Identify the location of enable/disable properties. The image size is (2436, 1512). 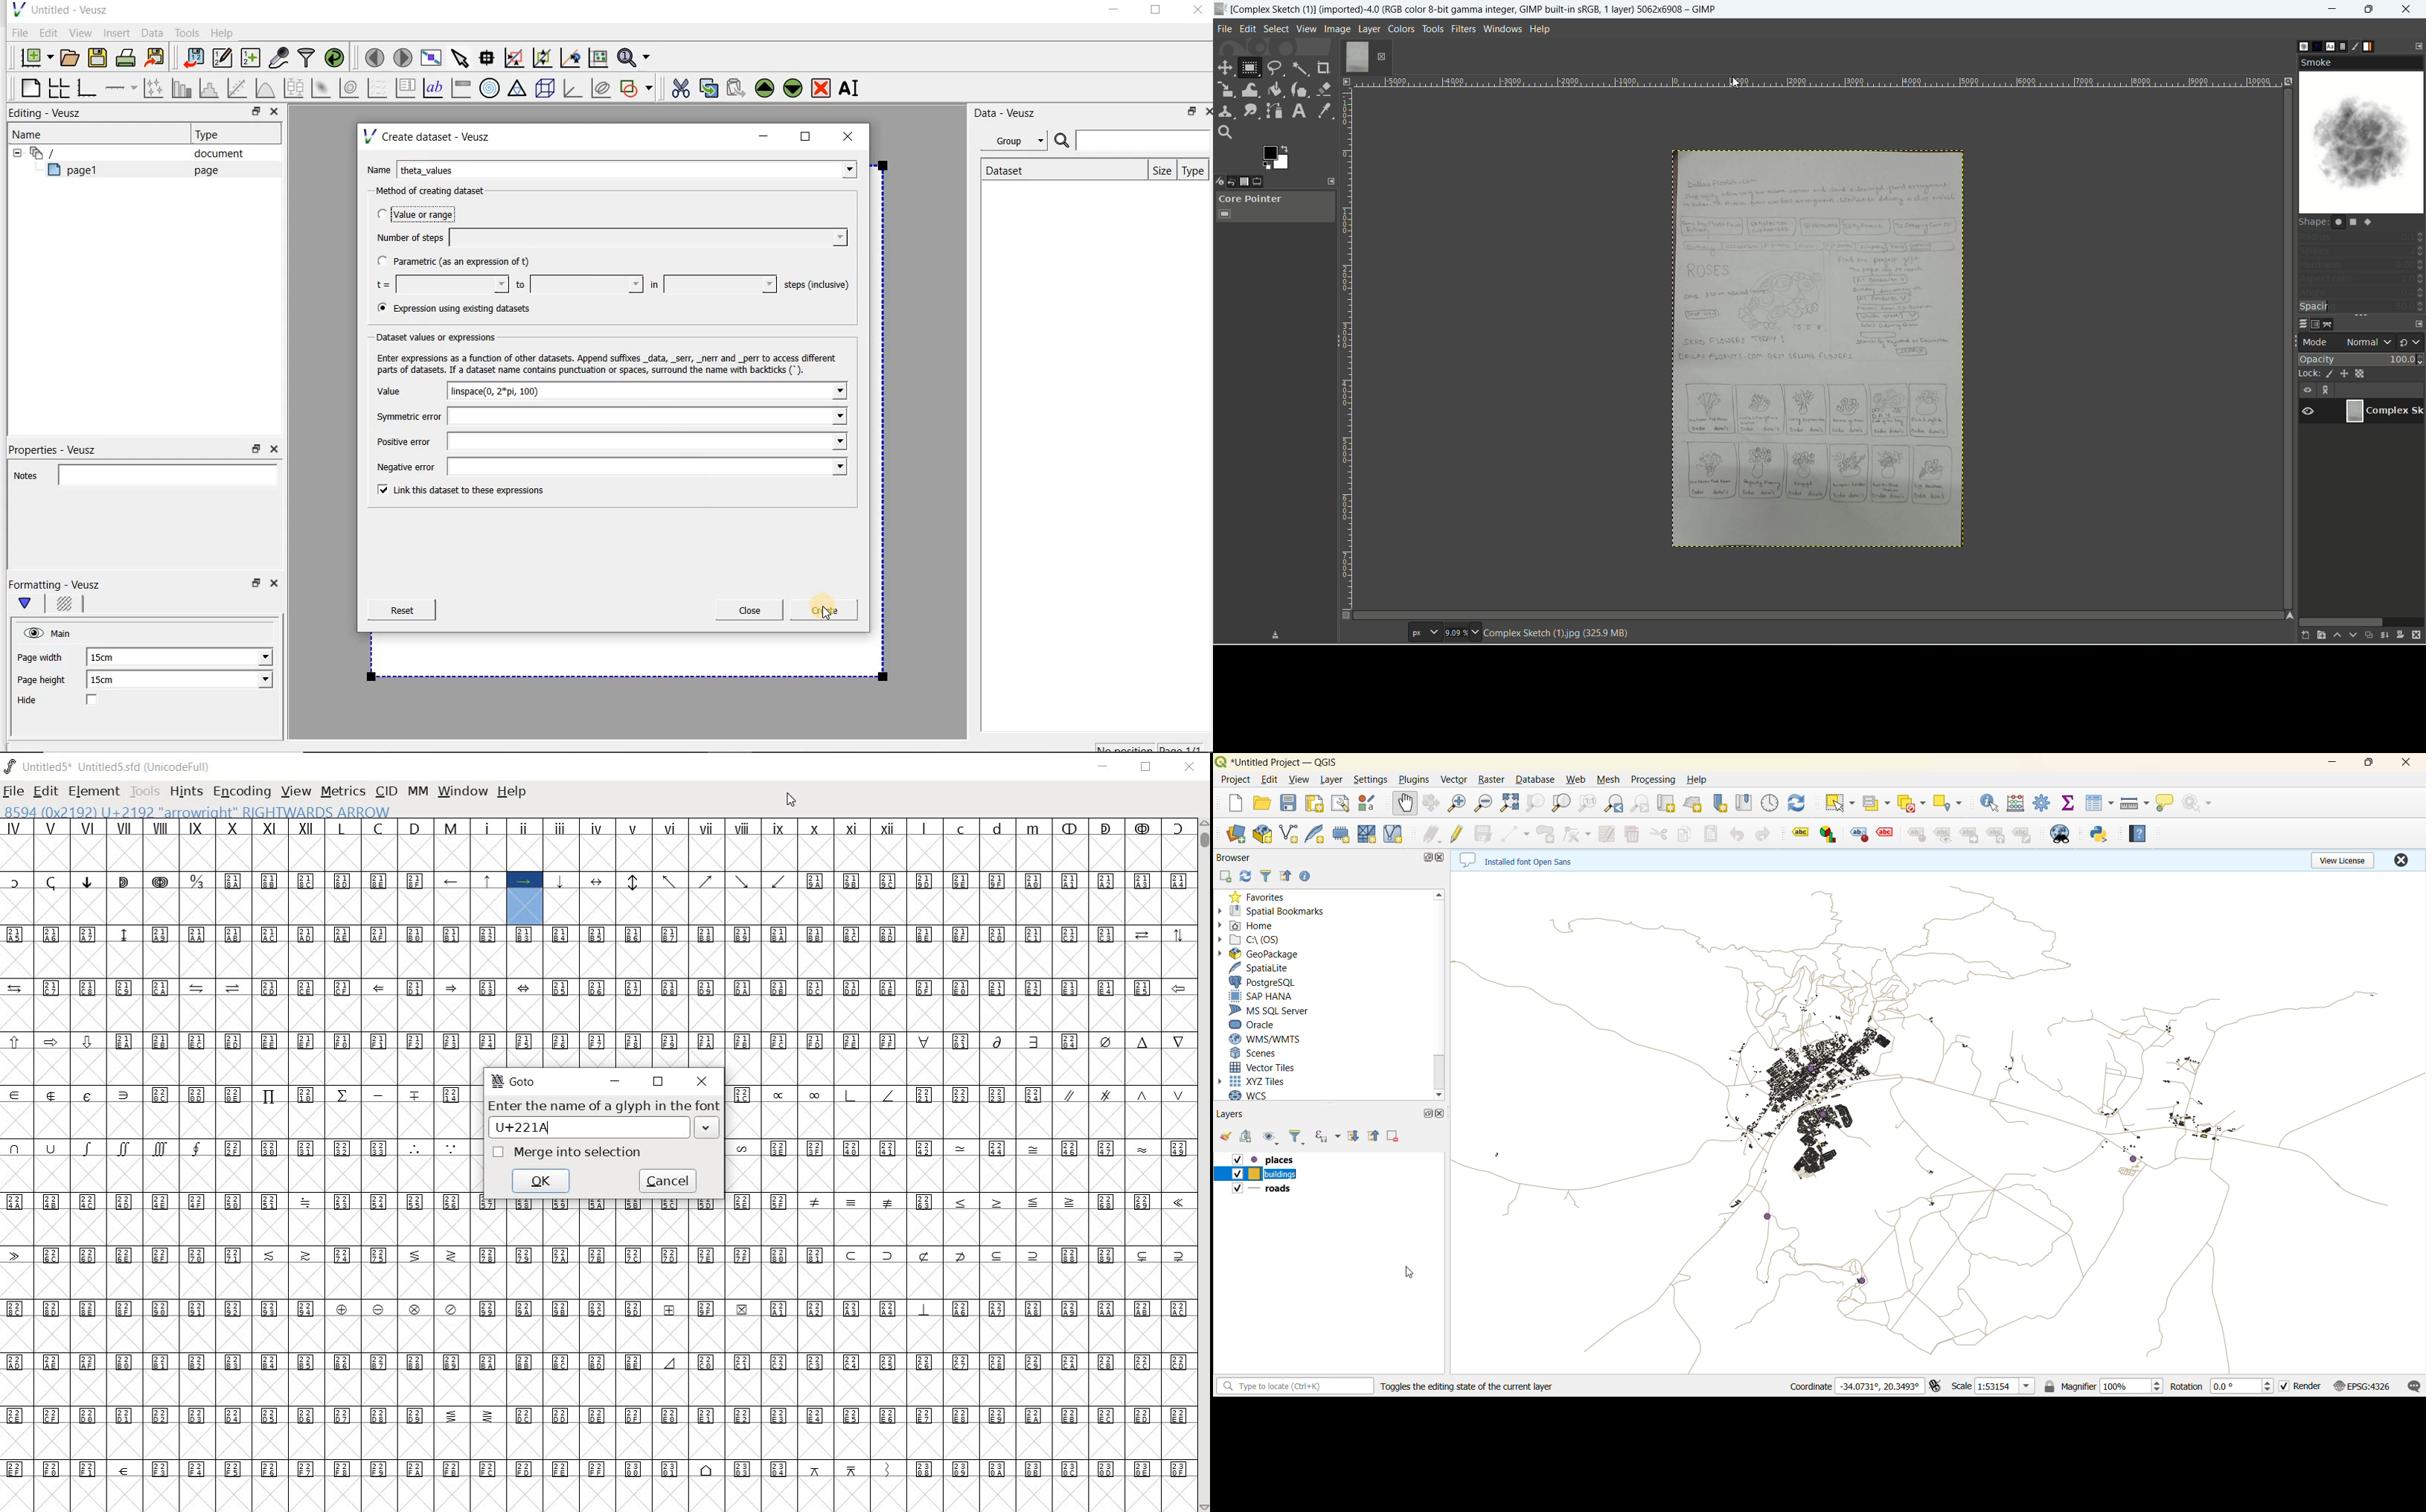
(1308, 877).